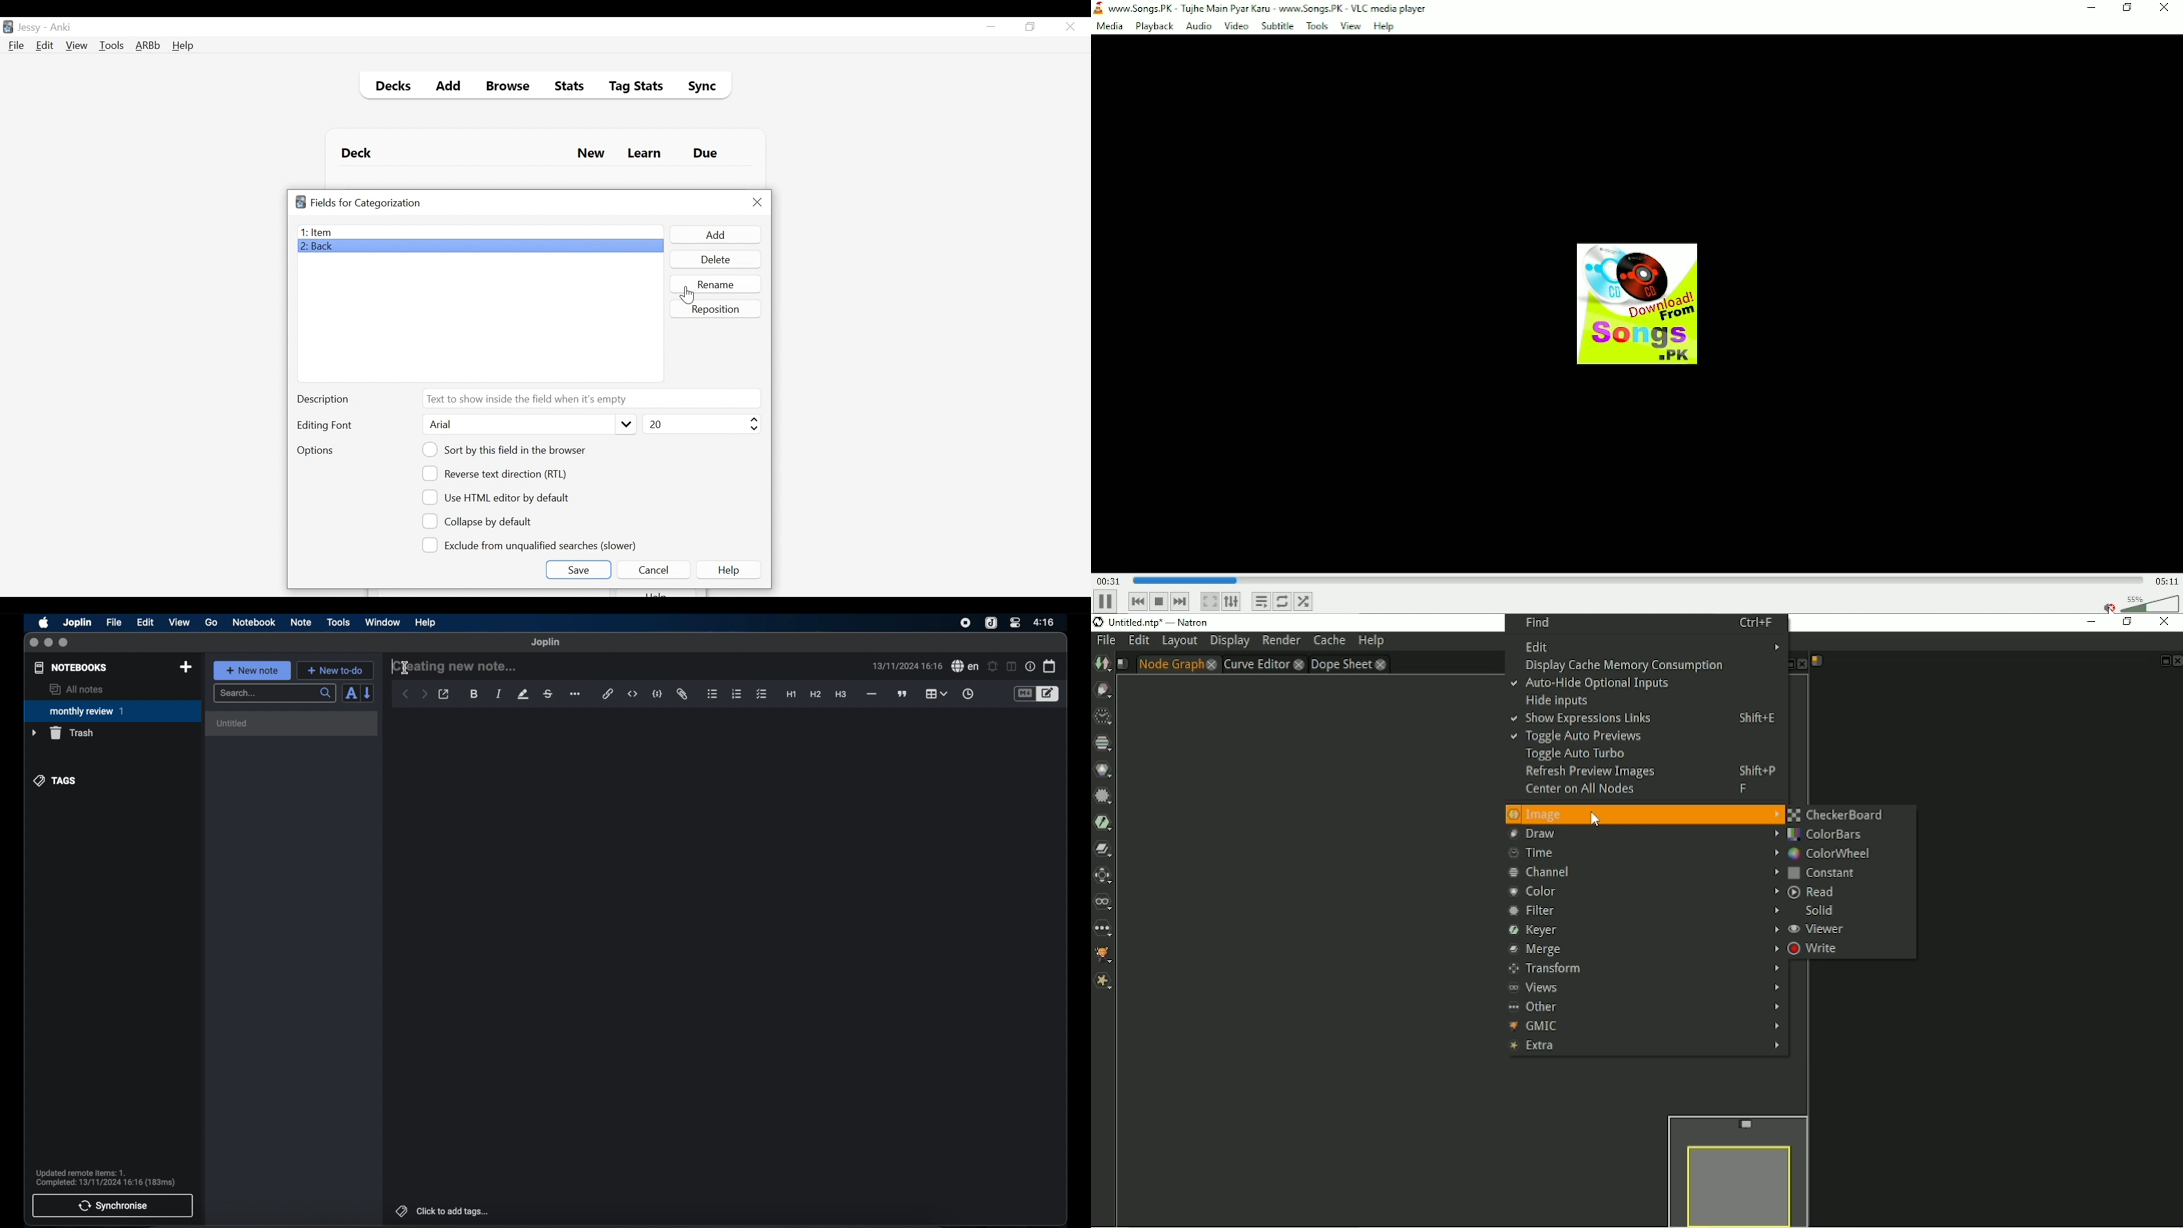 The width and height of the screenshot is (2184, 1232). What do you see at coordinates (71, 667) in the screenshot?
I see `notebooks` at bounding box center [71, 667].